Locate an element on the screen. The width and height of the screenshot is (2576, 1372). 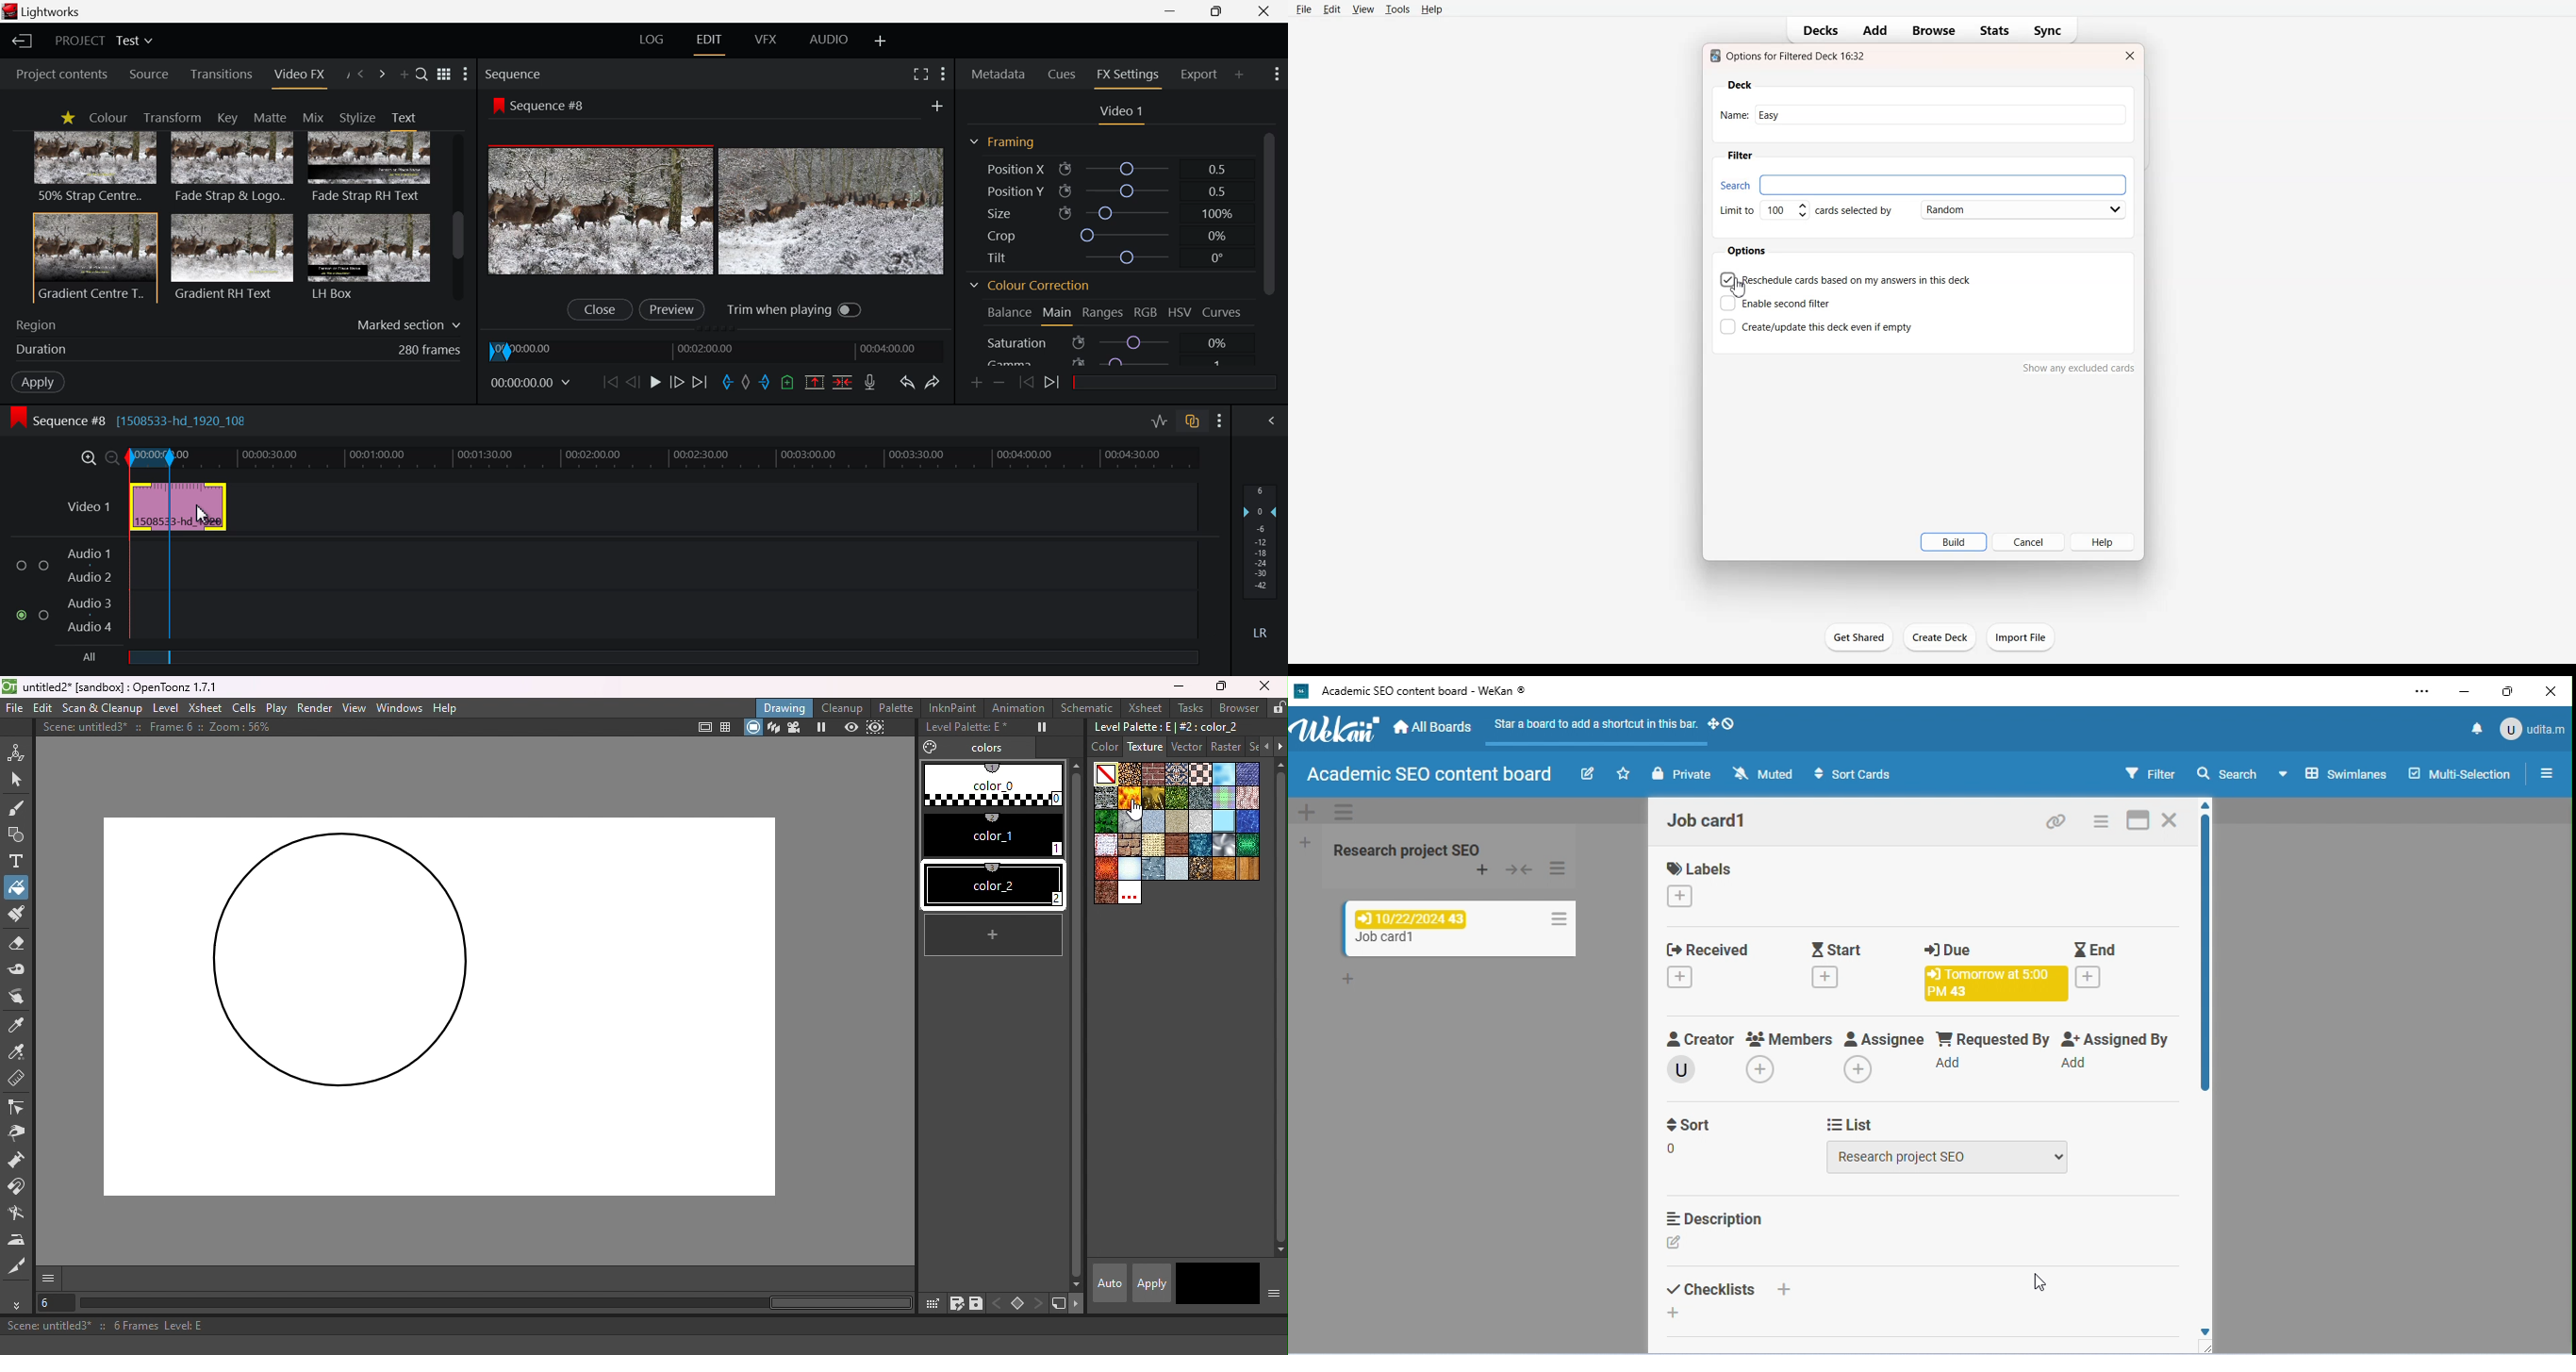
Card Selected by Random is located at coordinates (1972, 209).